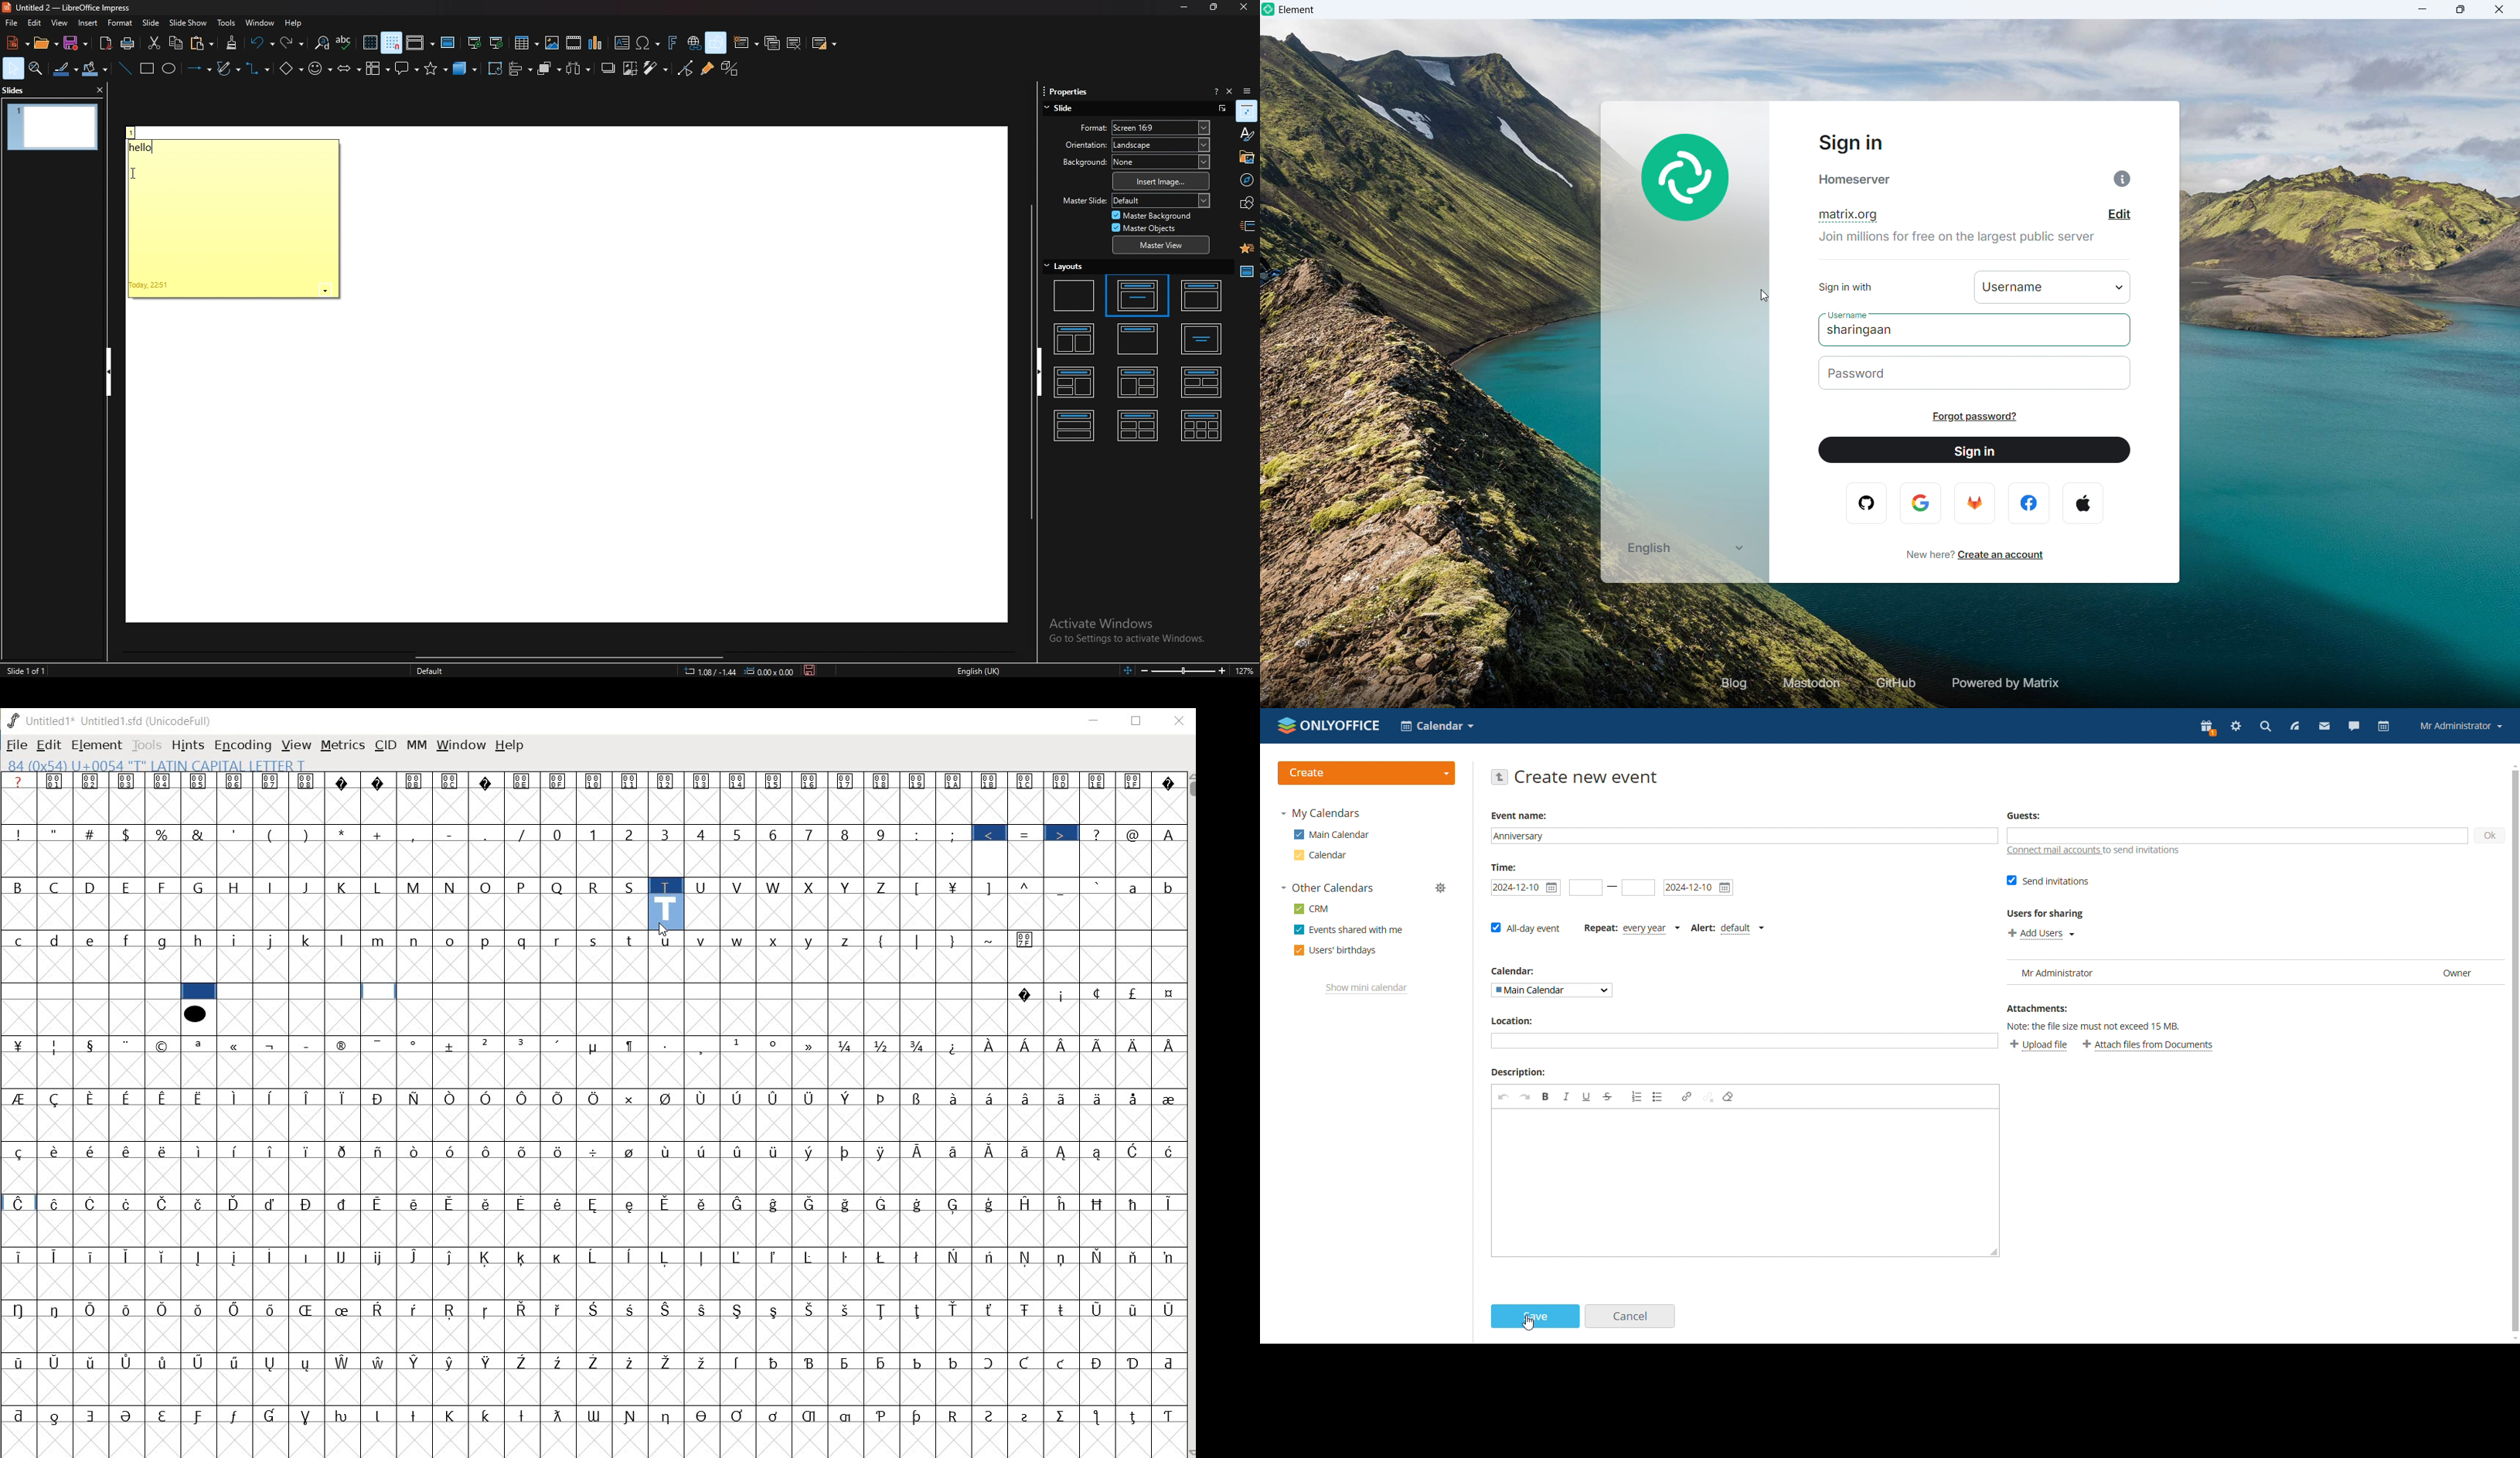  What do you see at coordinates (1766, 297) in the screenshot?
I see `cursor movement` at bounding box center [1766, 297].